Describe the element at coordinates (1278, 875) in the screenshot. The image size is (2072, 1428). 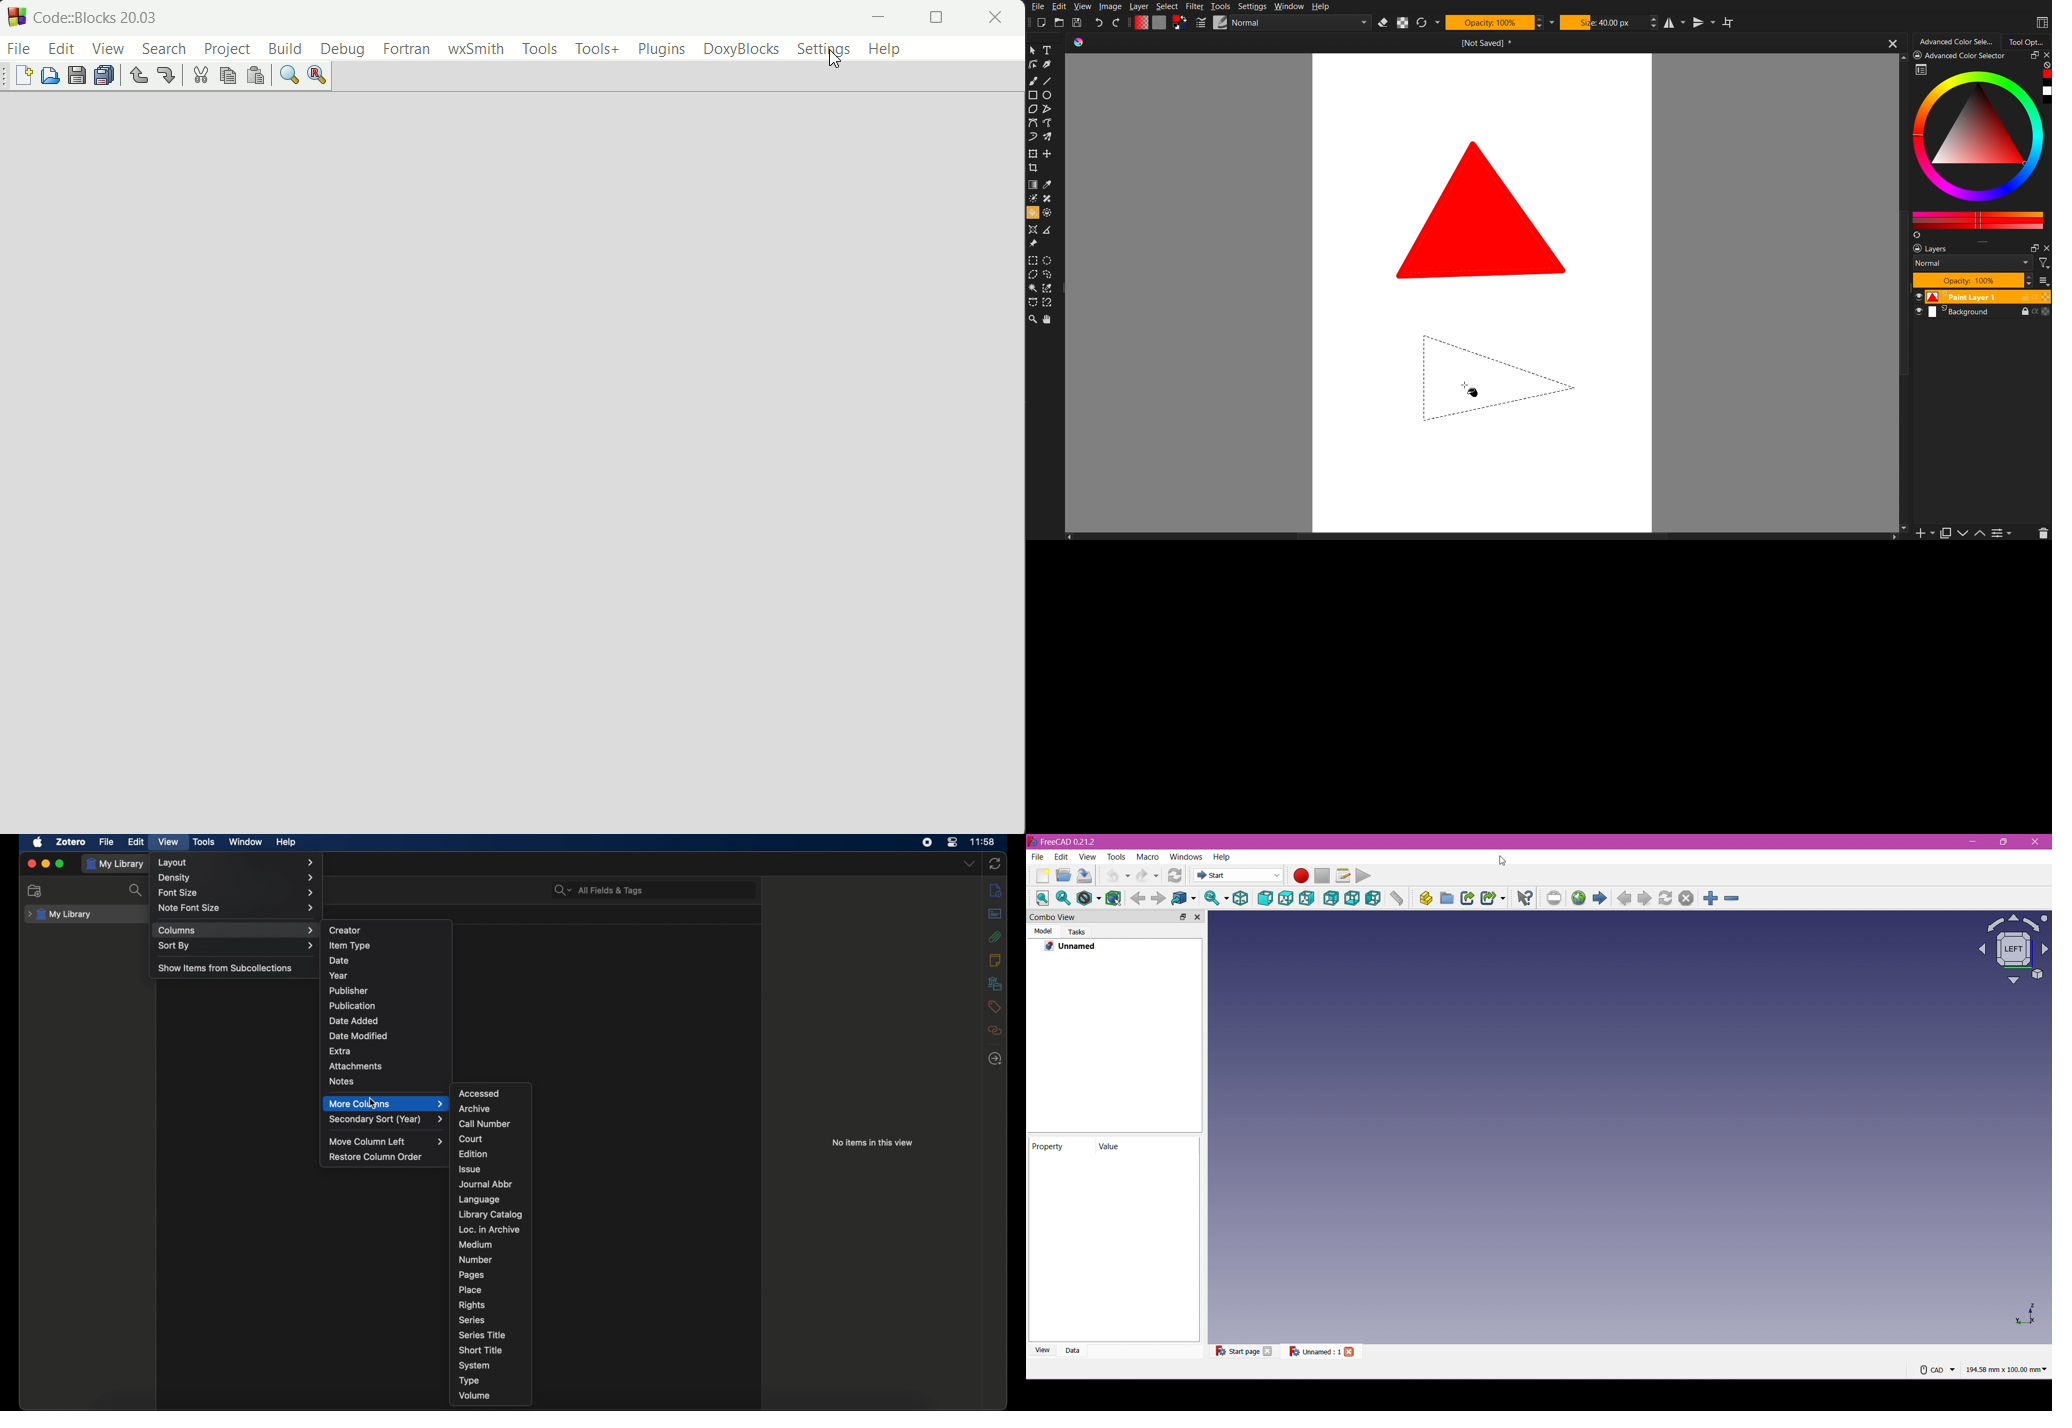
I see `dropdown` at that location.